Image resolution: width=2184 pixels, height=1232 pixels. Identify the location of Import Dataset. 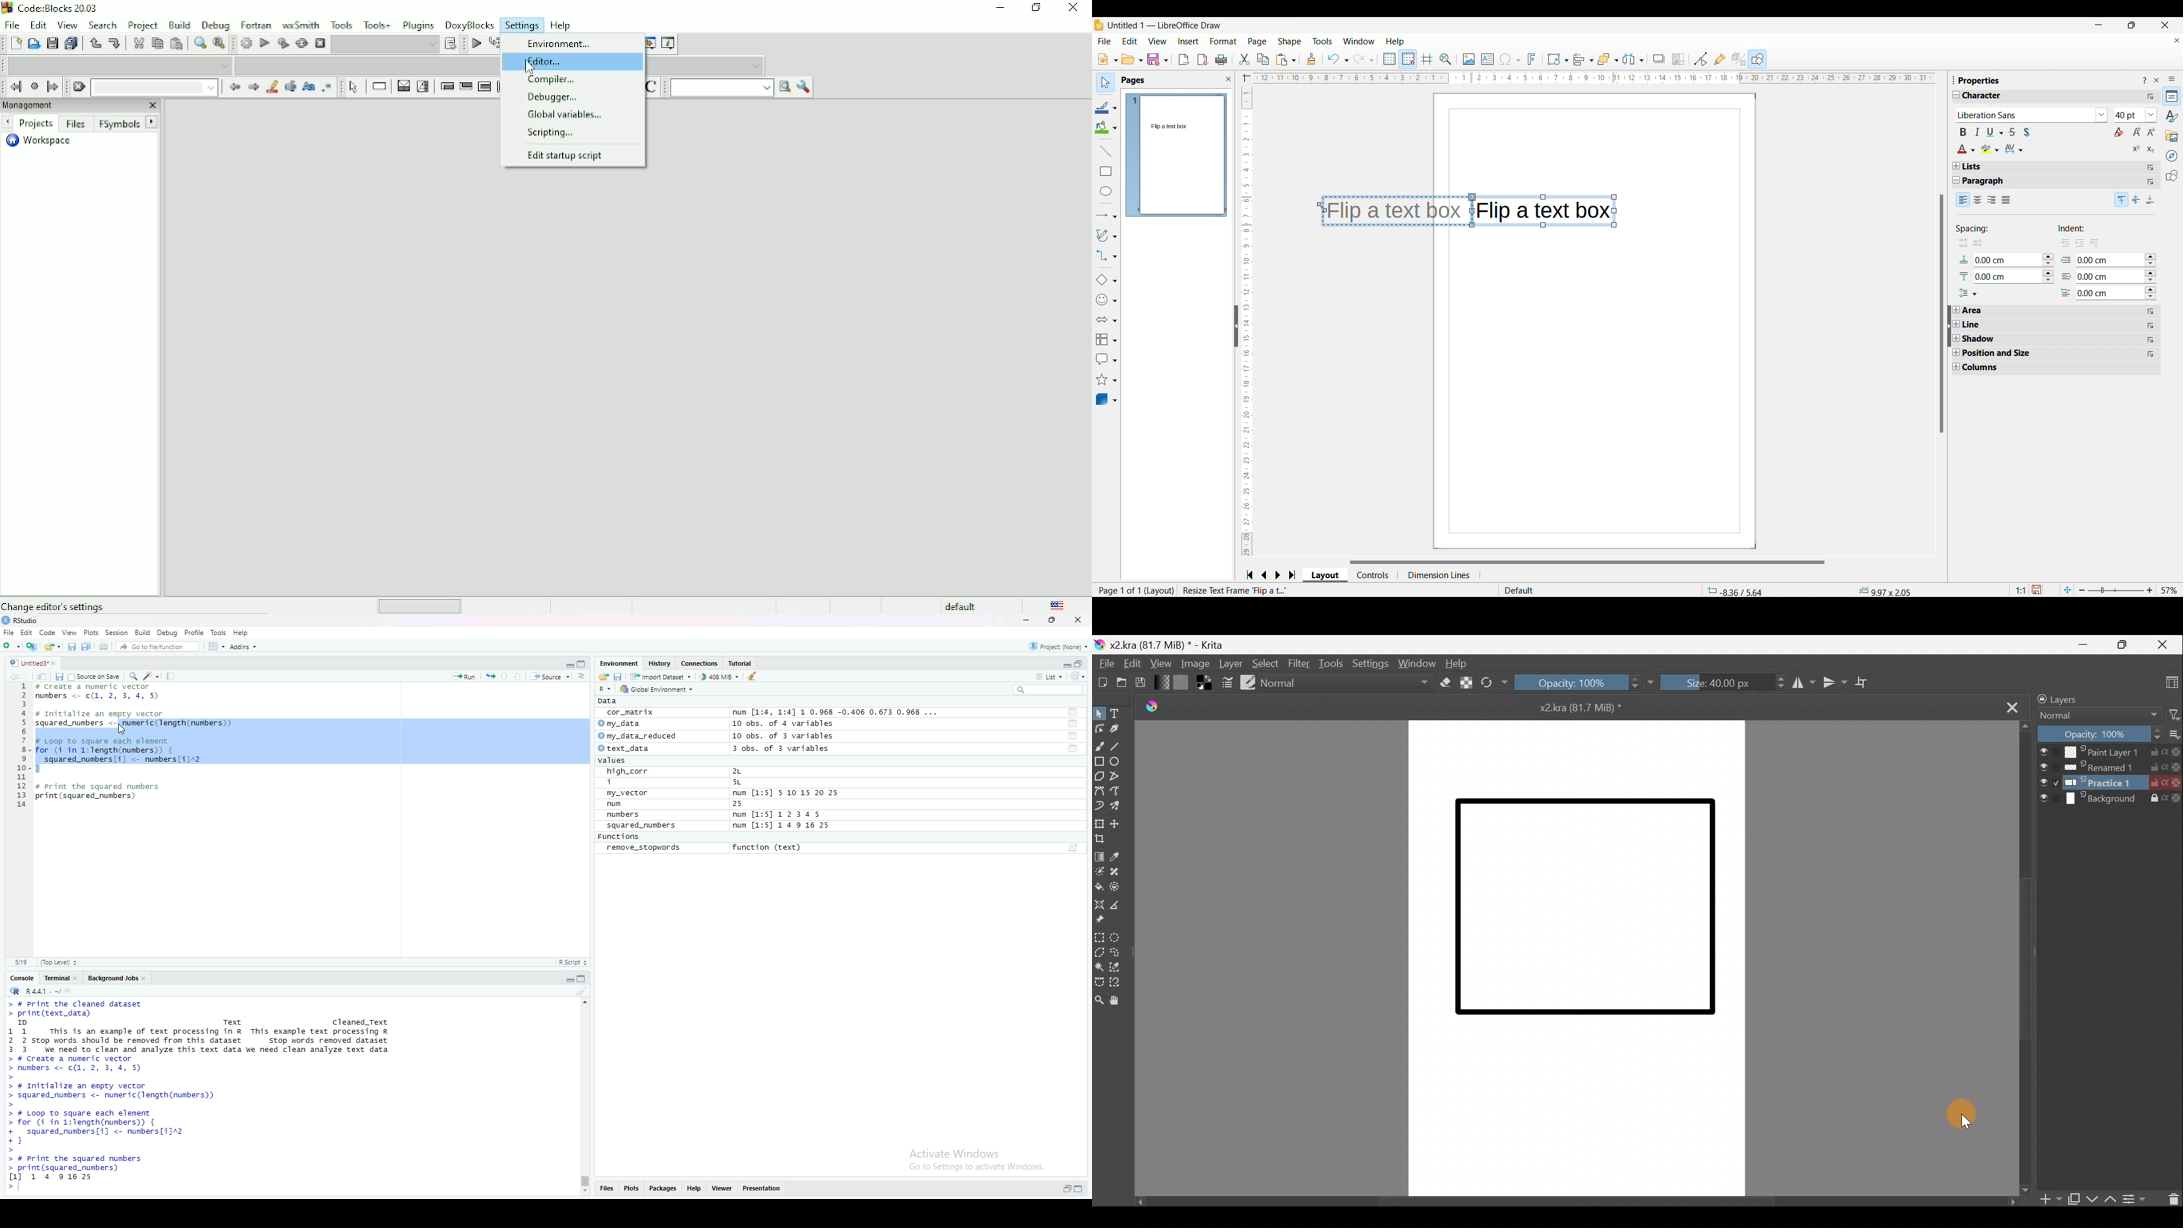
(660, 676).